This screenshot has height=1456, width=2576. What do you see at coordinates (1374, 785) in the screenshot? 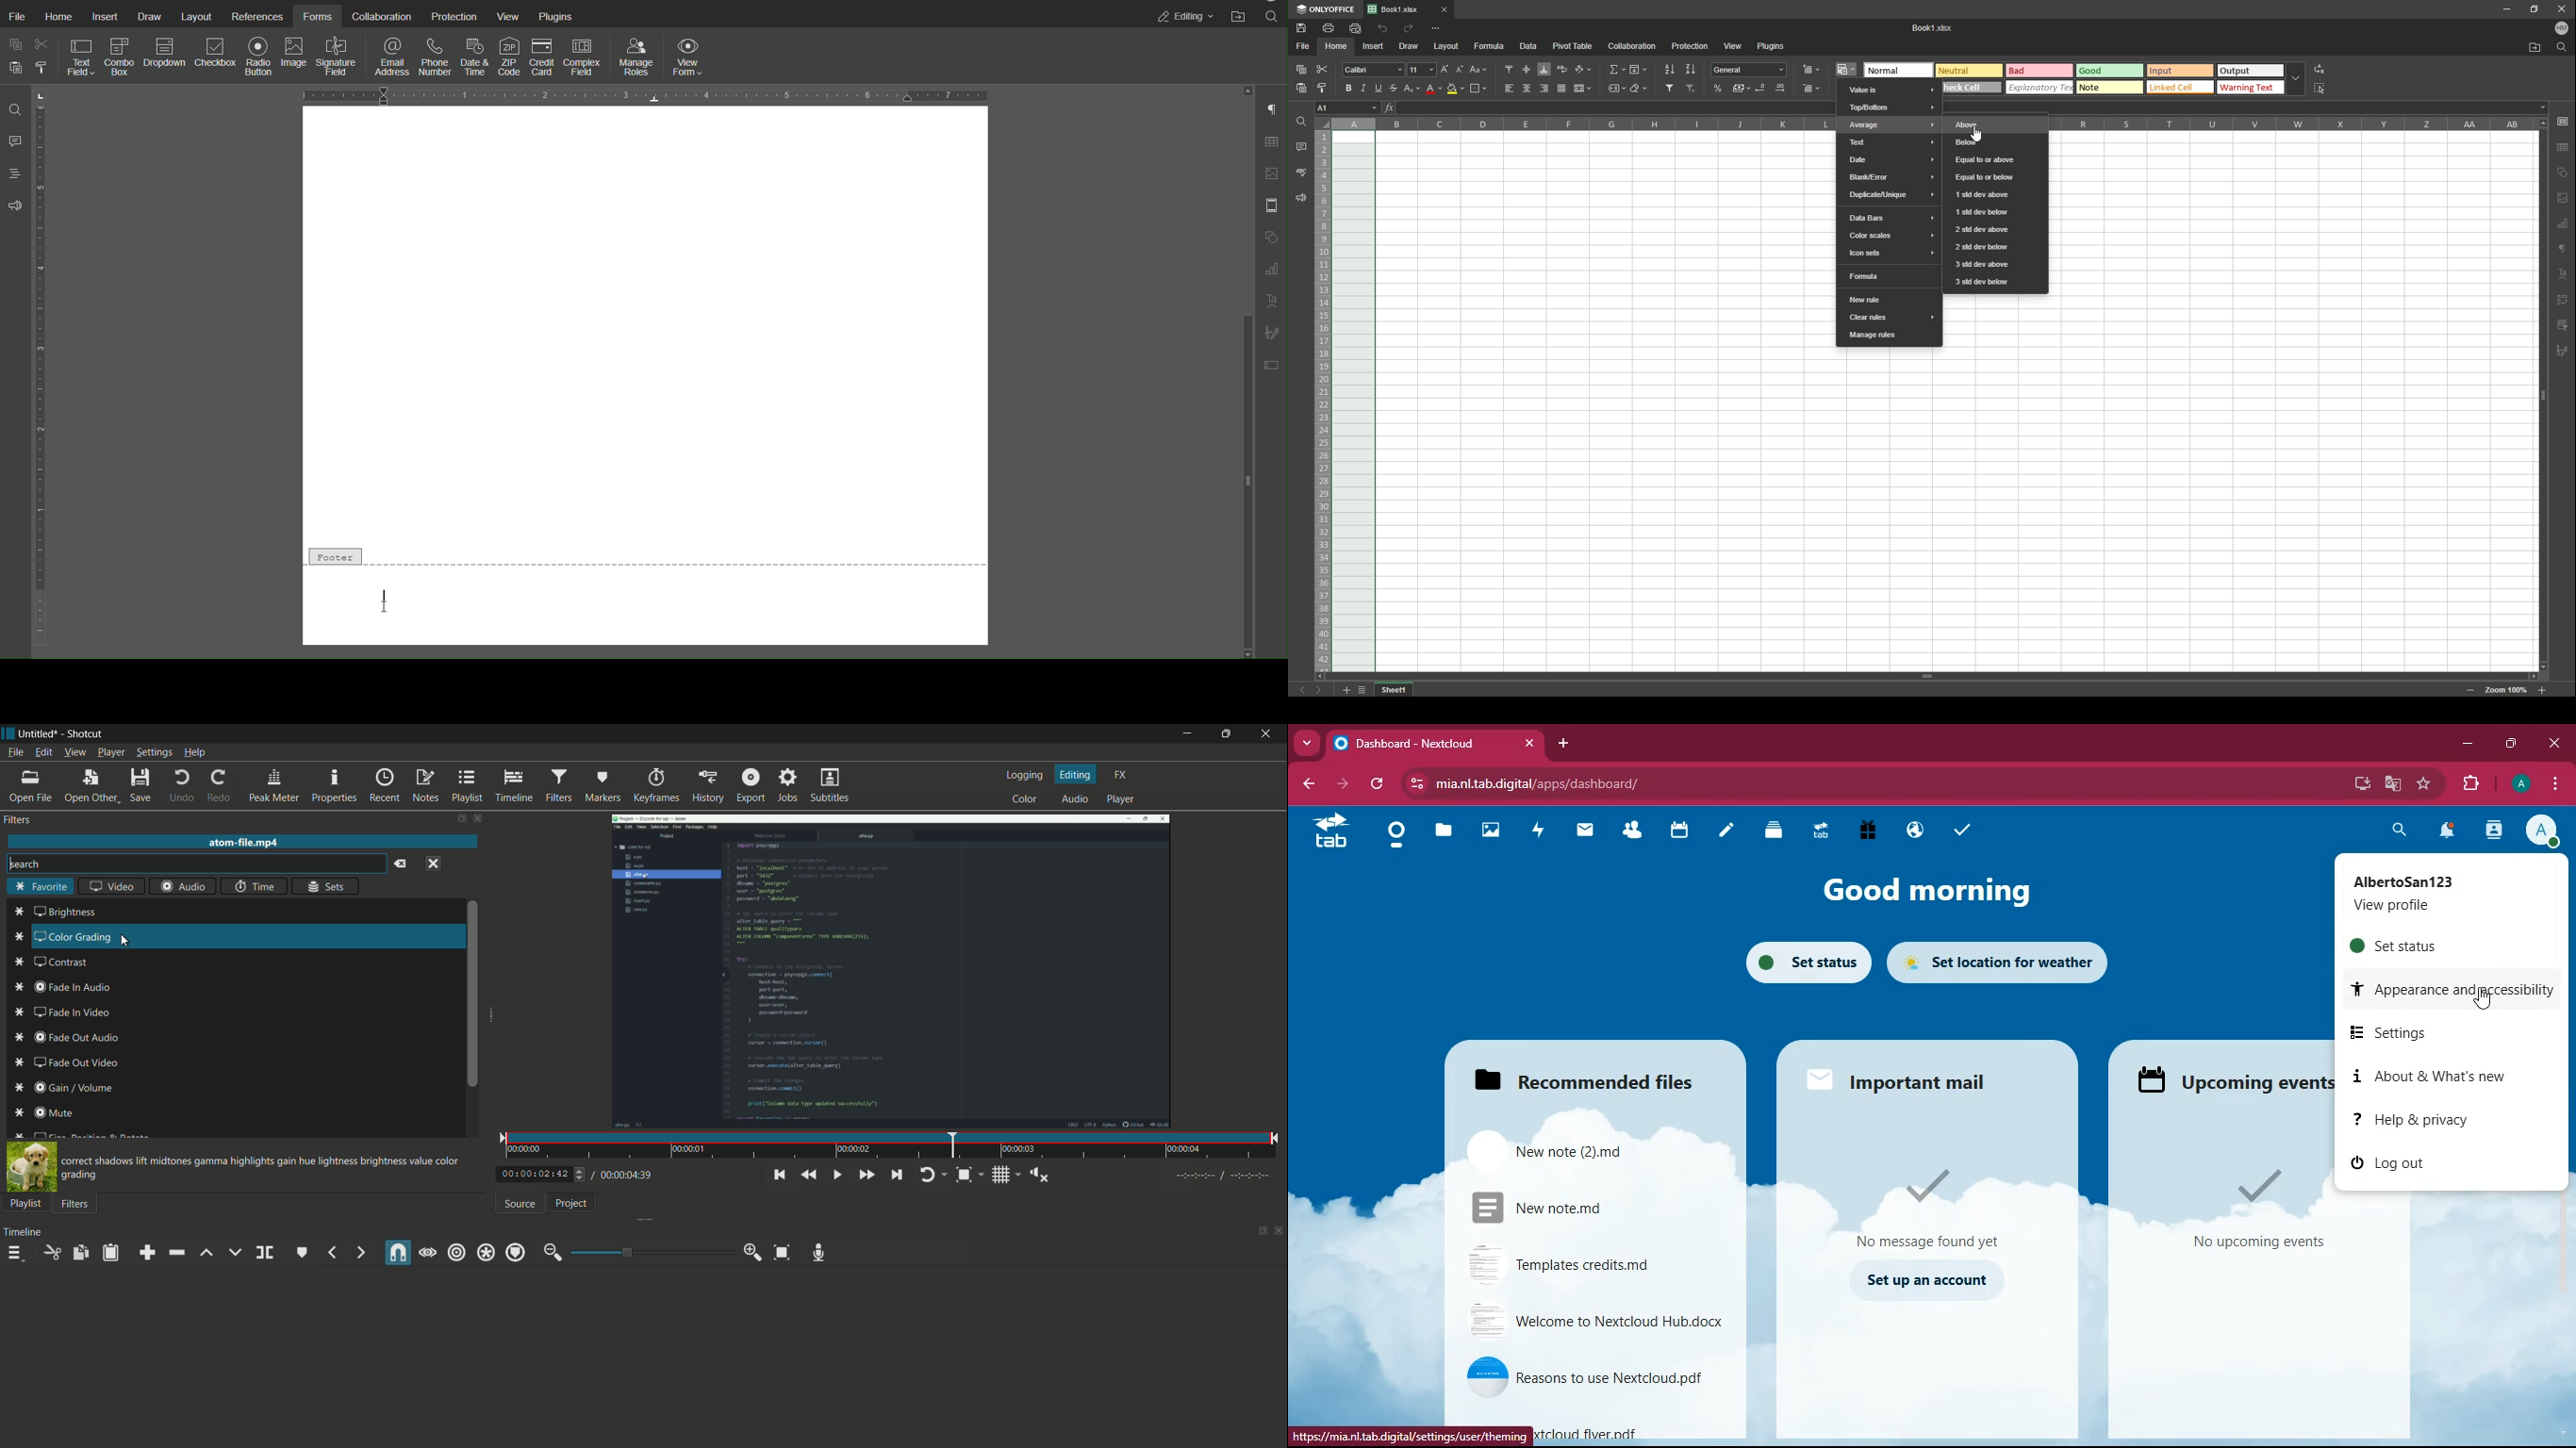
I see `refresh` at bounding box center [1374, 785].